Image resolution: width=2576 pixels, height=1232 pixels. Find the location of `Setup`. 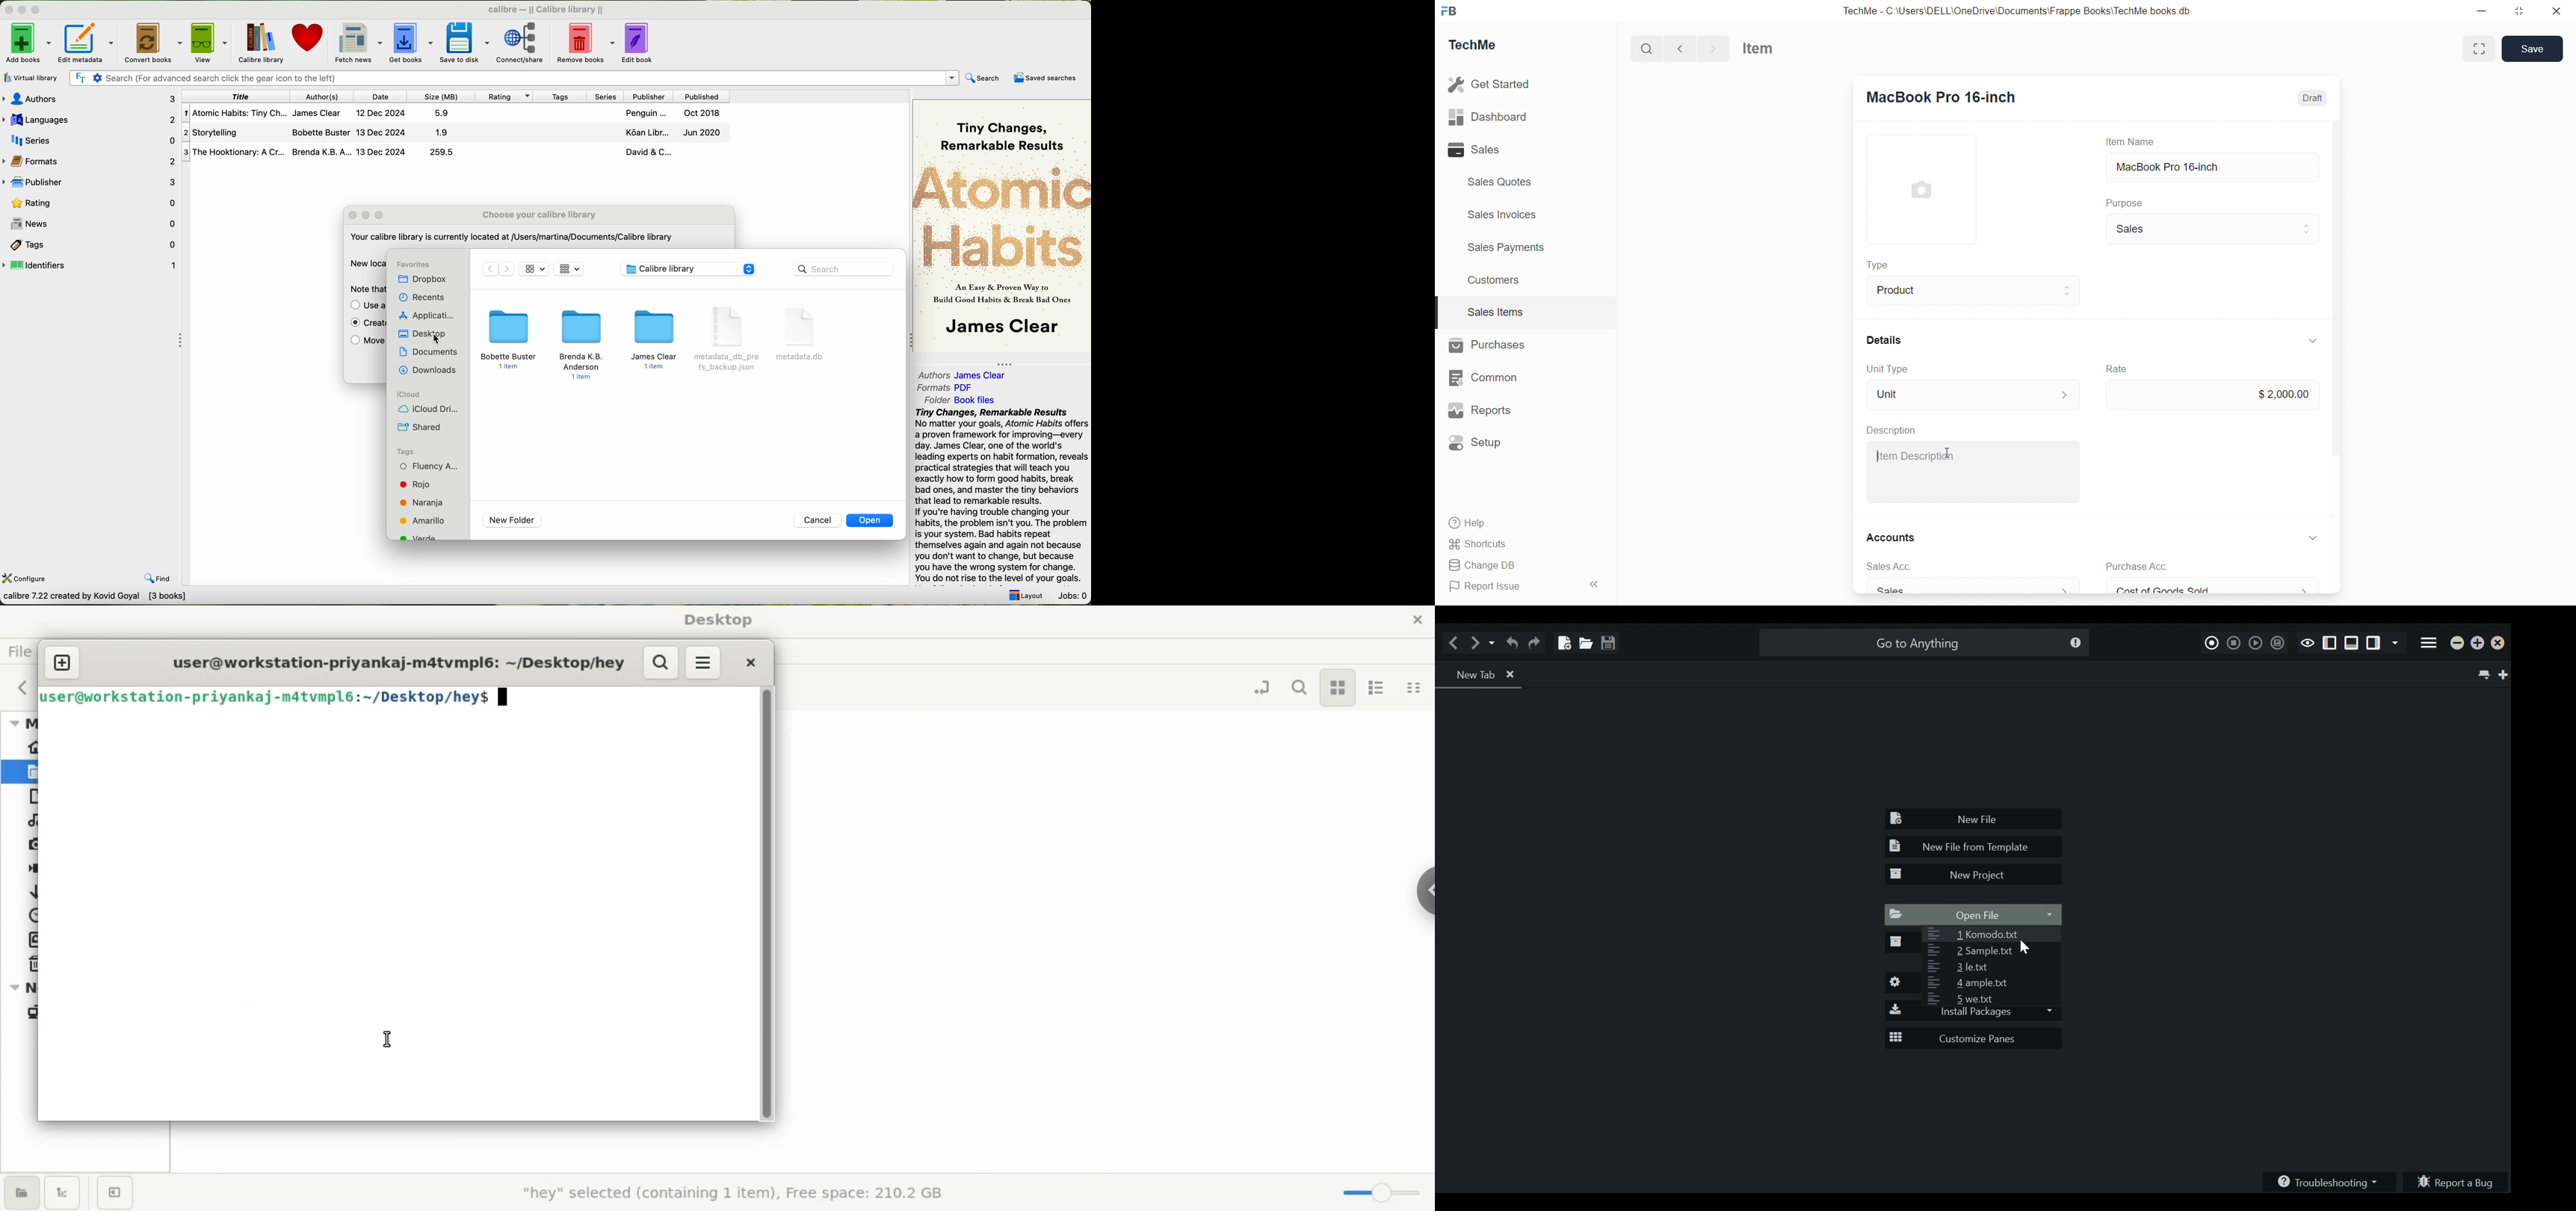

Setup is located at coordinates (1479, 442).